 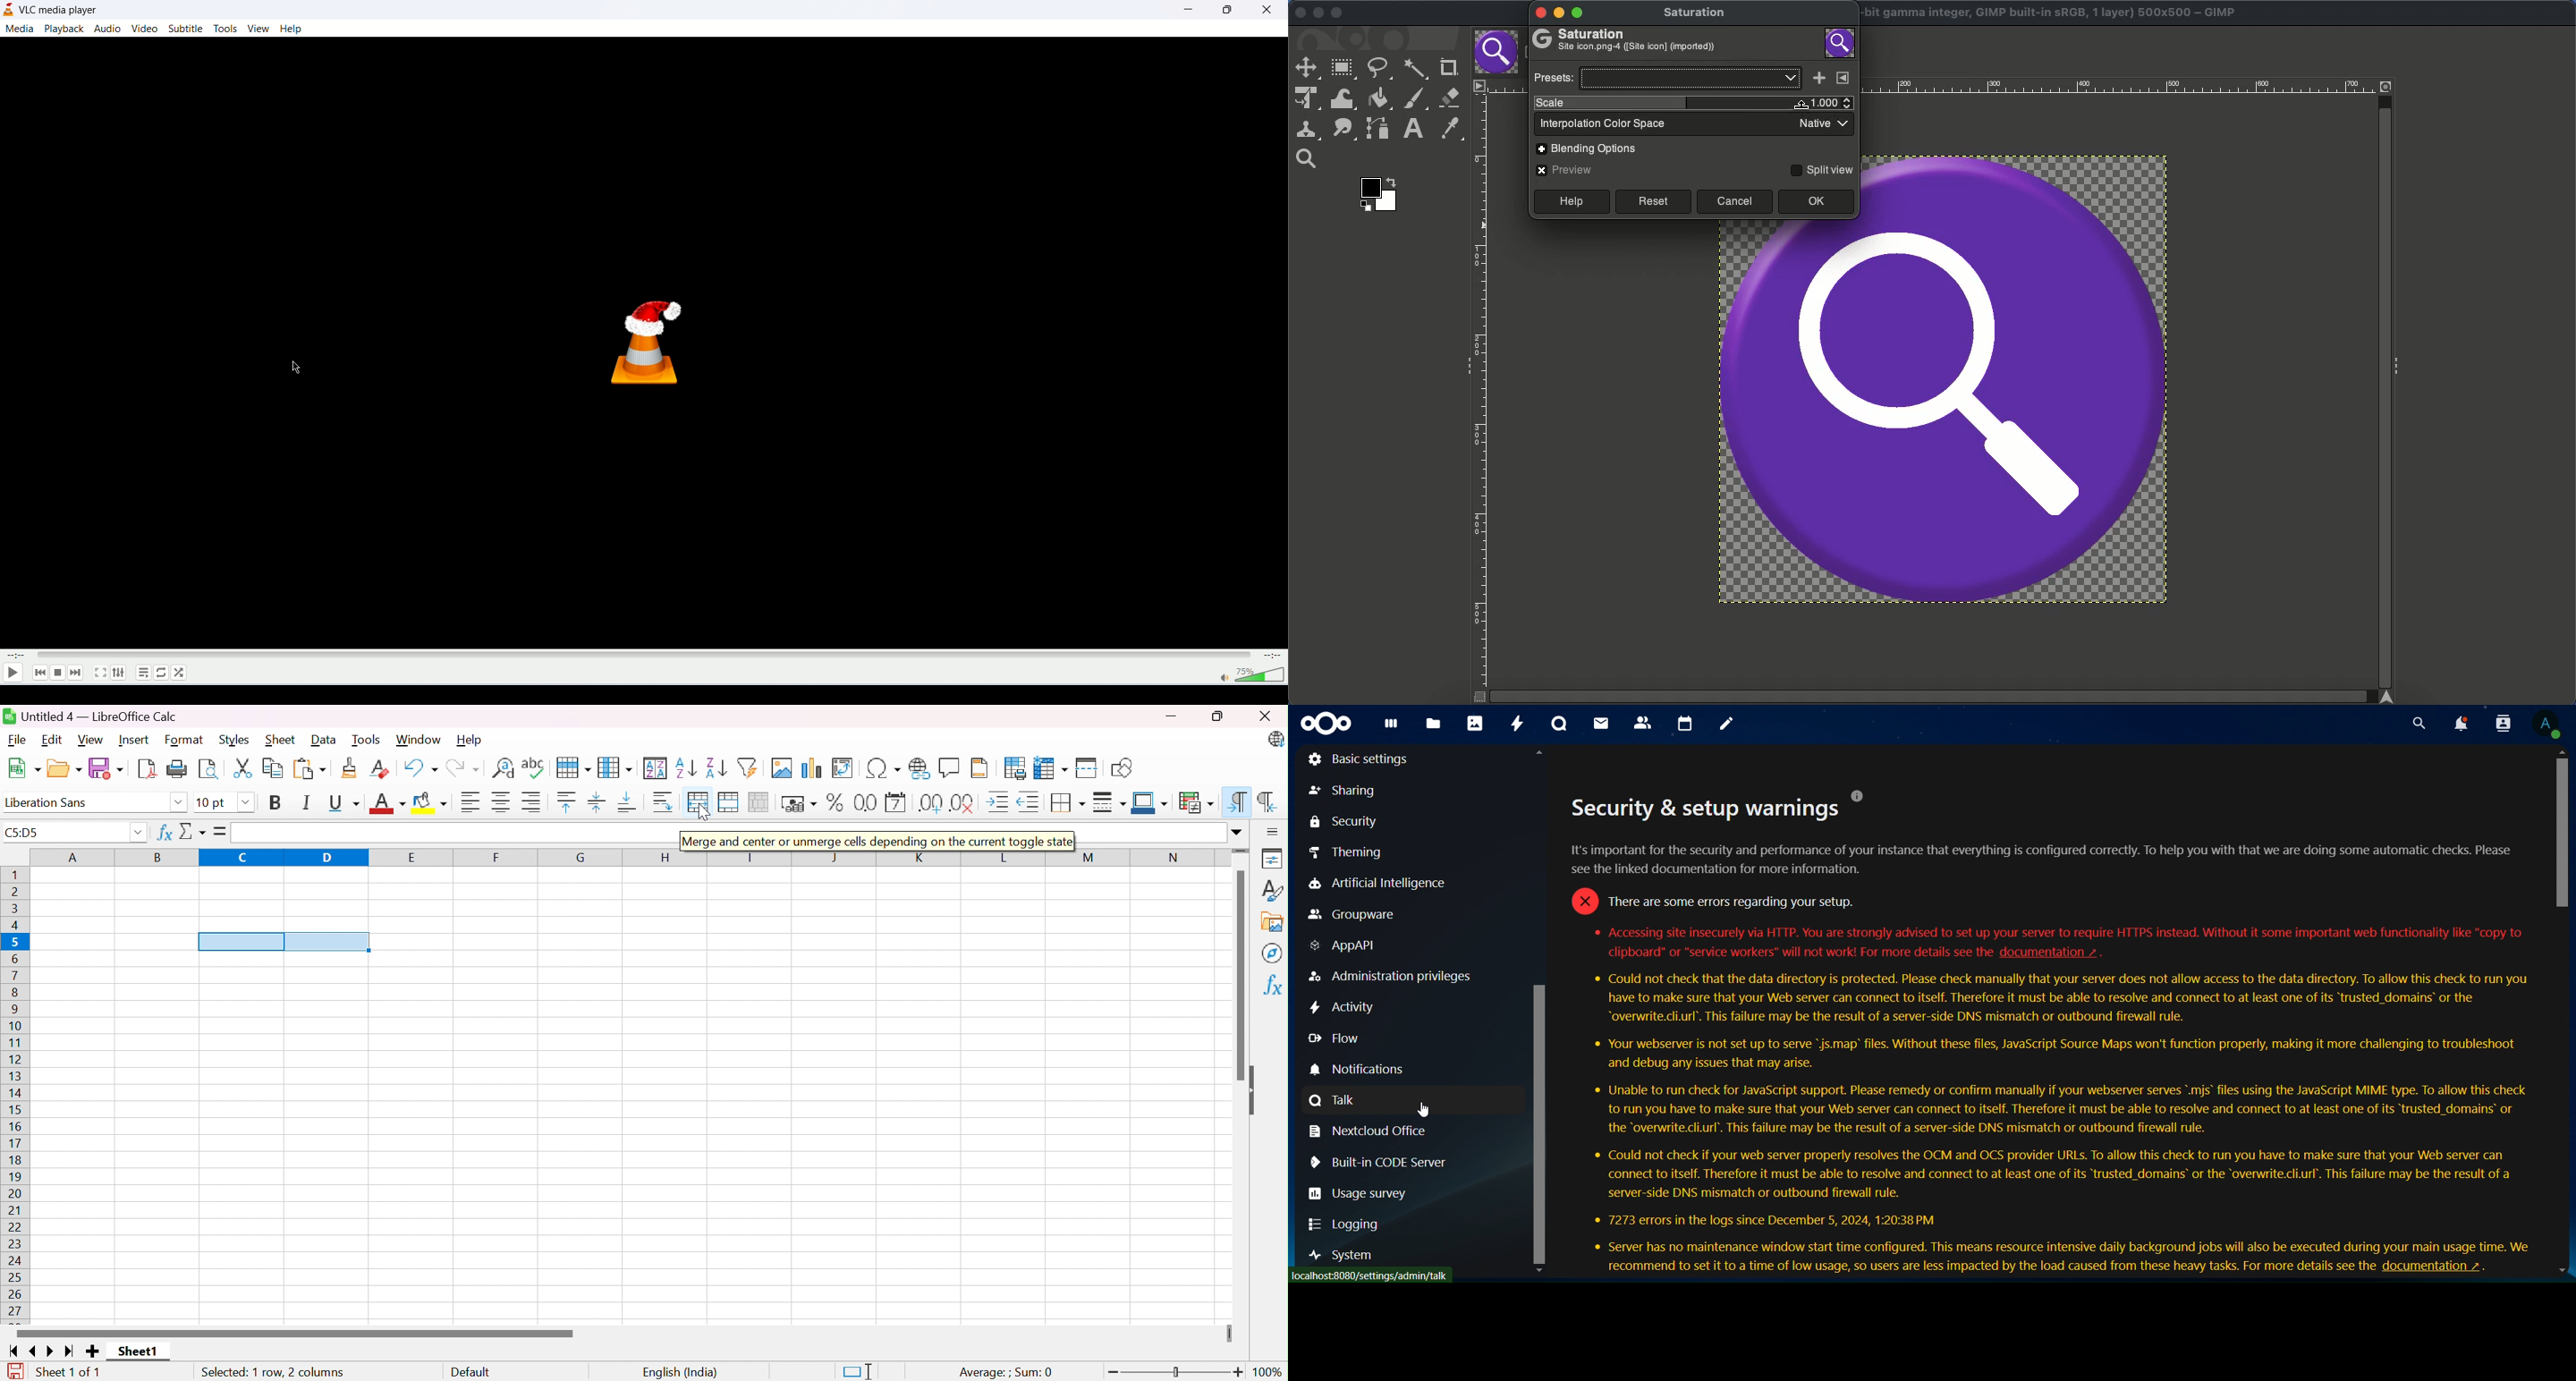 What do you see at coordinates (1015, 768) in the screenshot?
I see `Define Print Area` at bounding box center [1015, 768].